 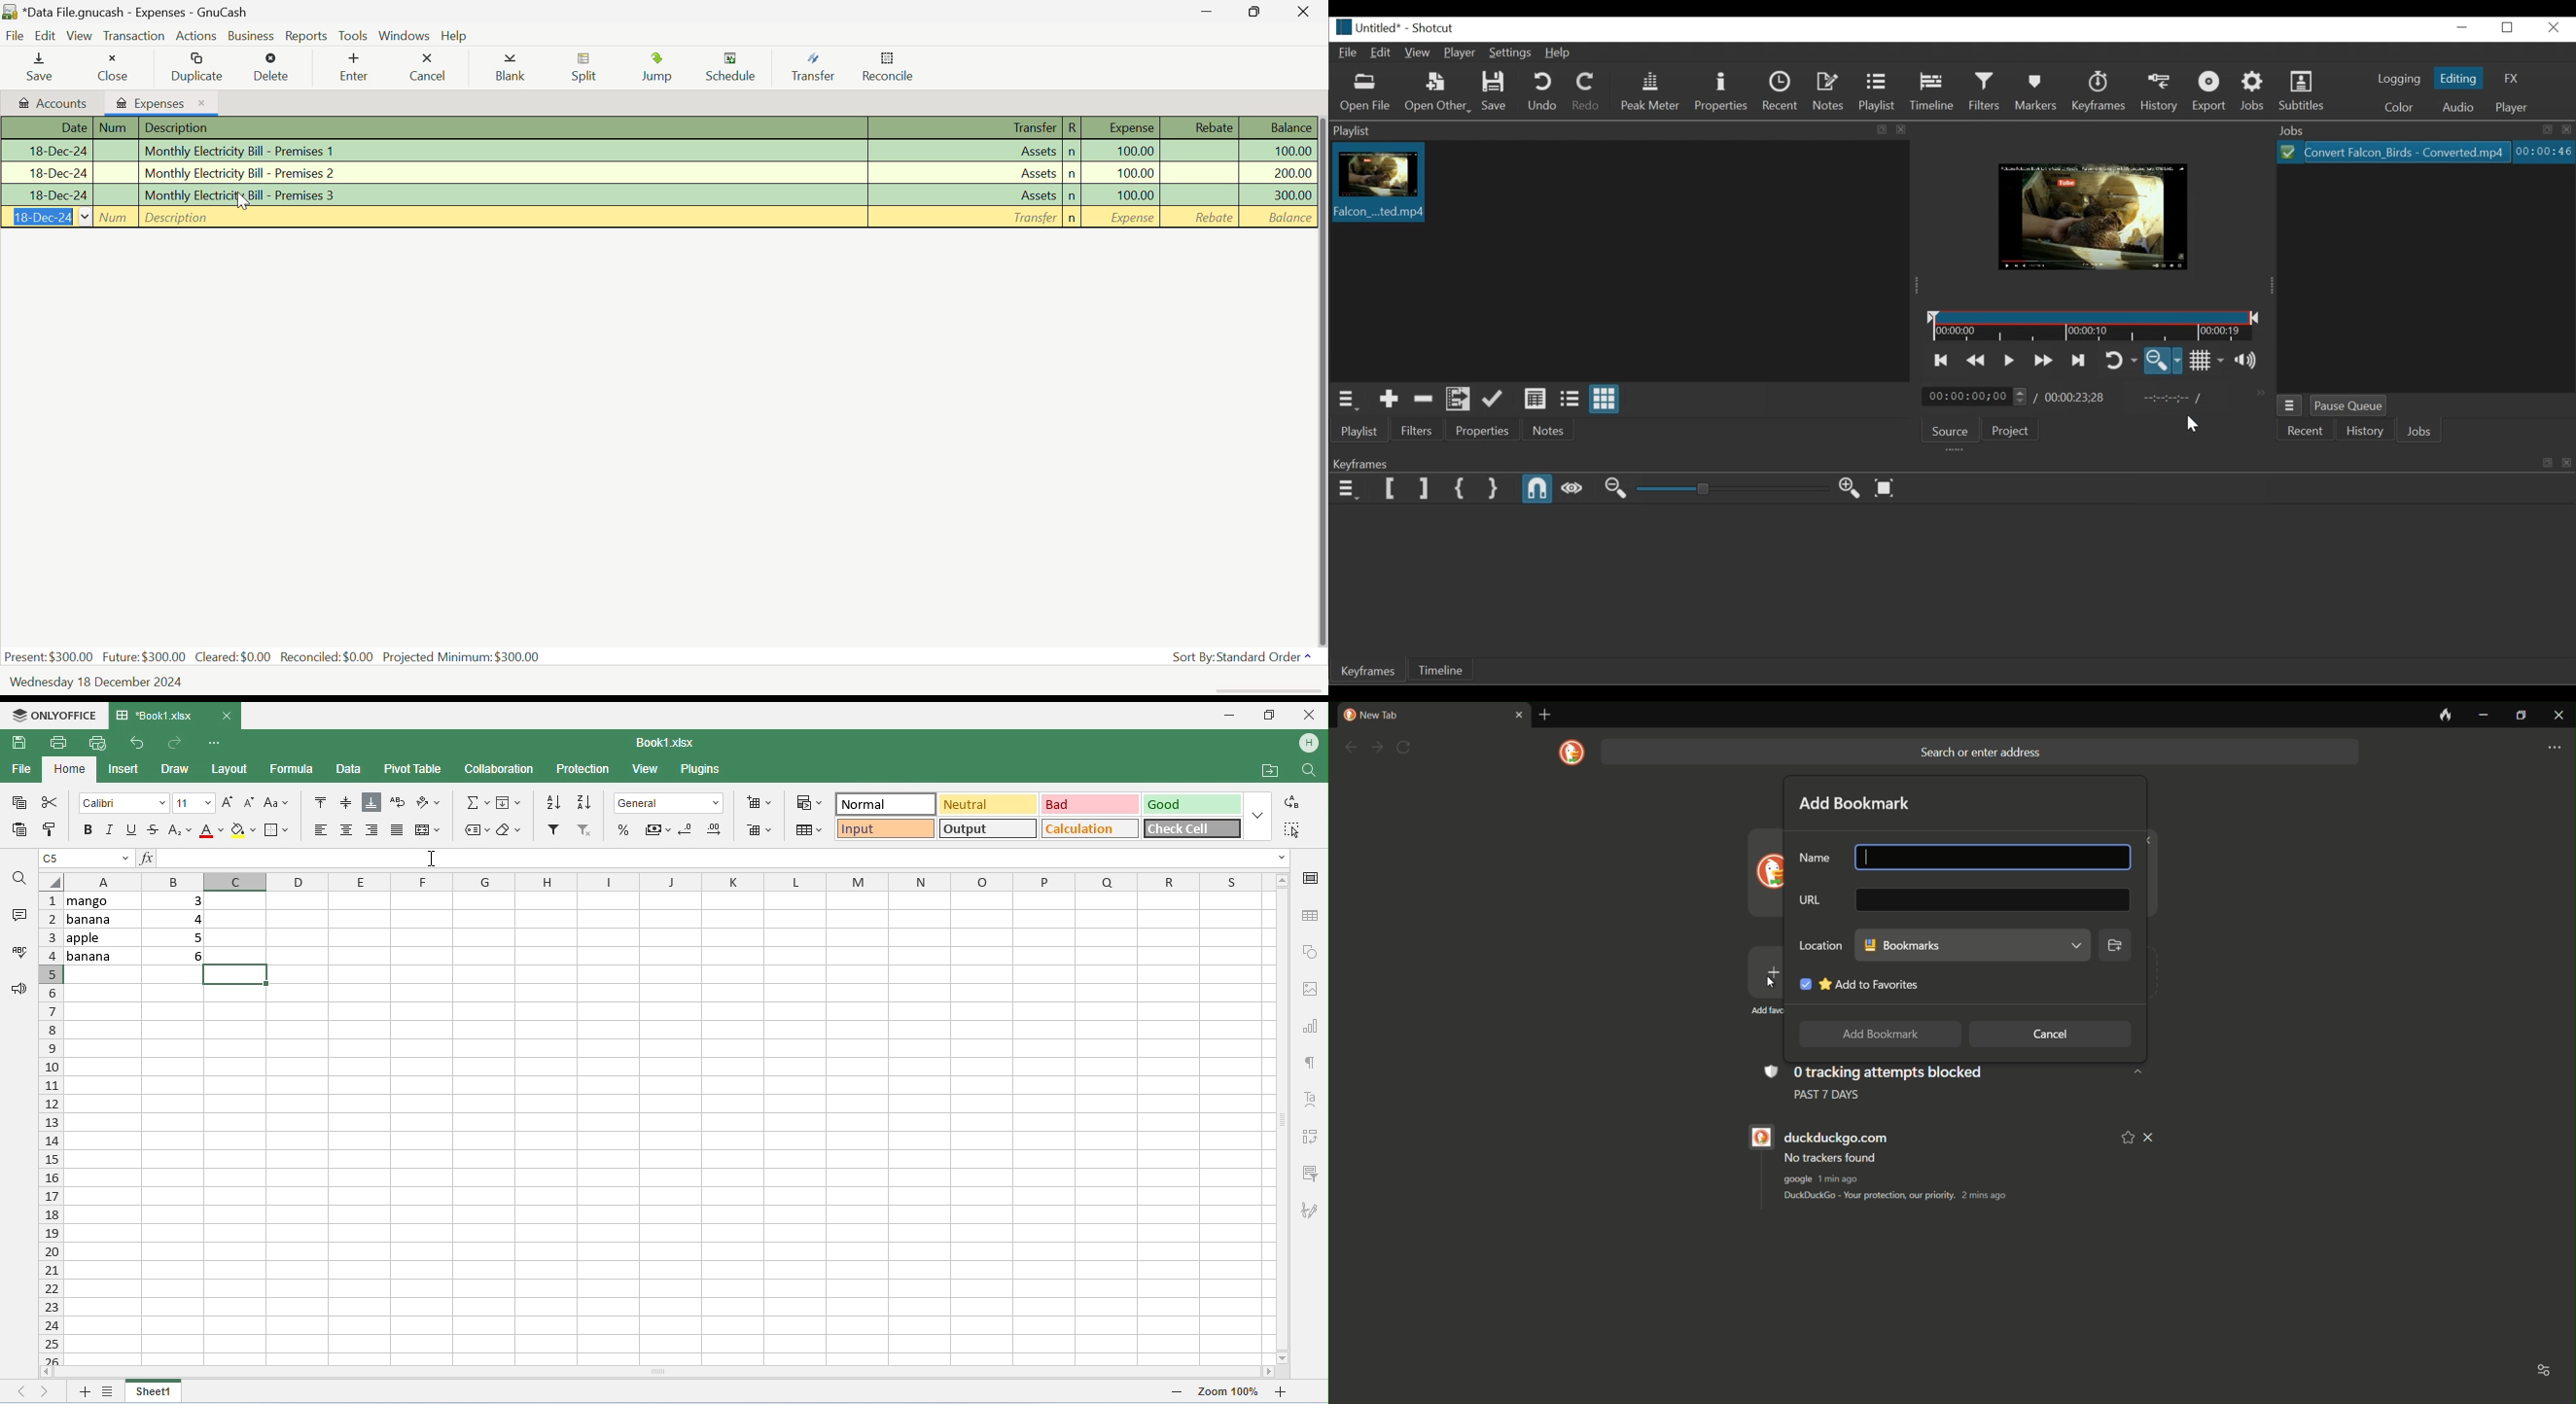 What do you see at coordinates (2094, 326) in the screenshot?
I see `Timeline` at bounding box center [2094, 326].